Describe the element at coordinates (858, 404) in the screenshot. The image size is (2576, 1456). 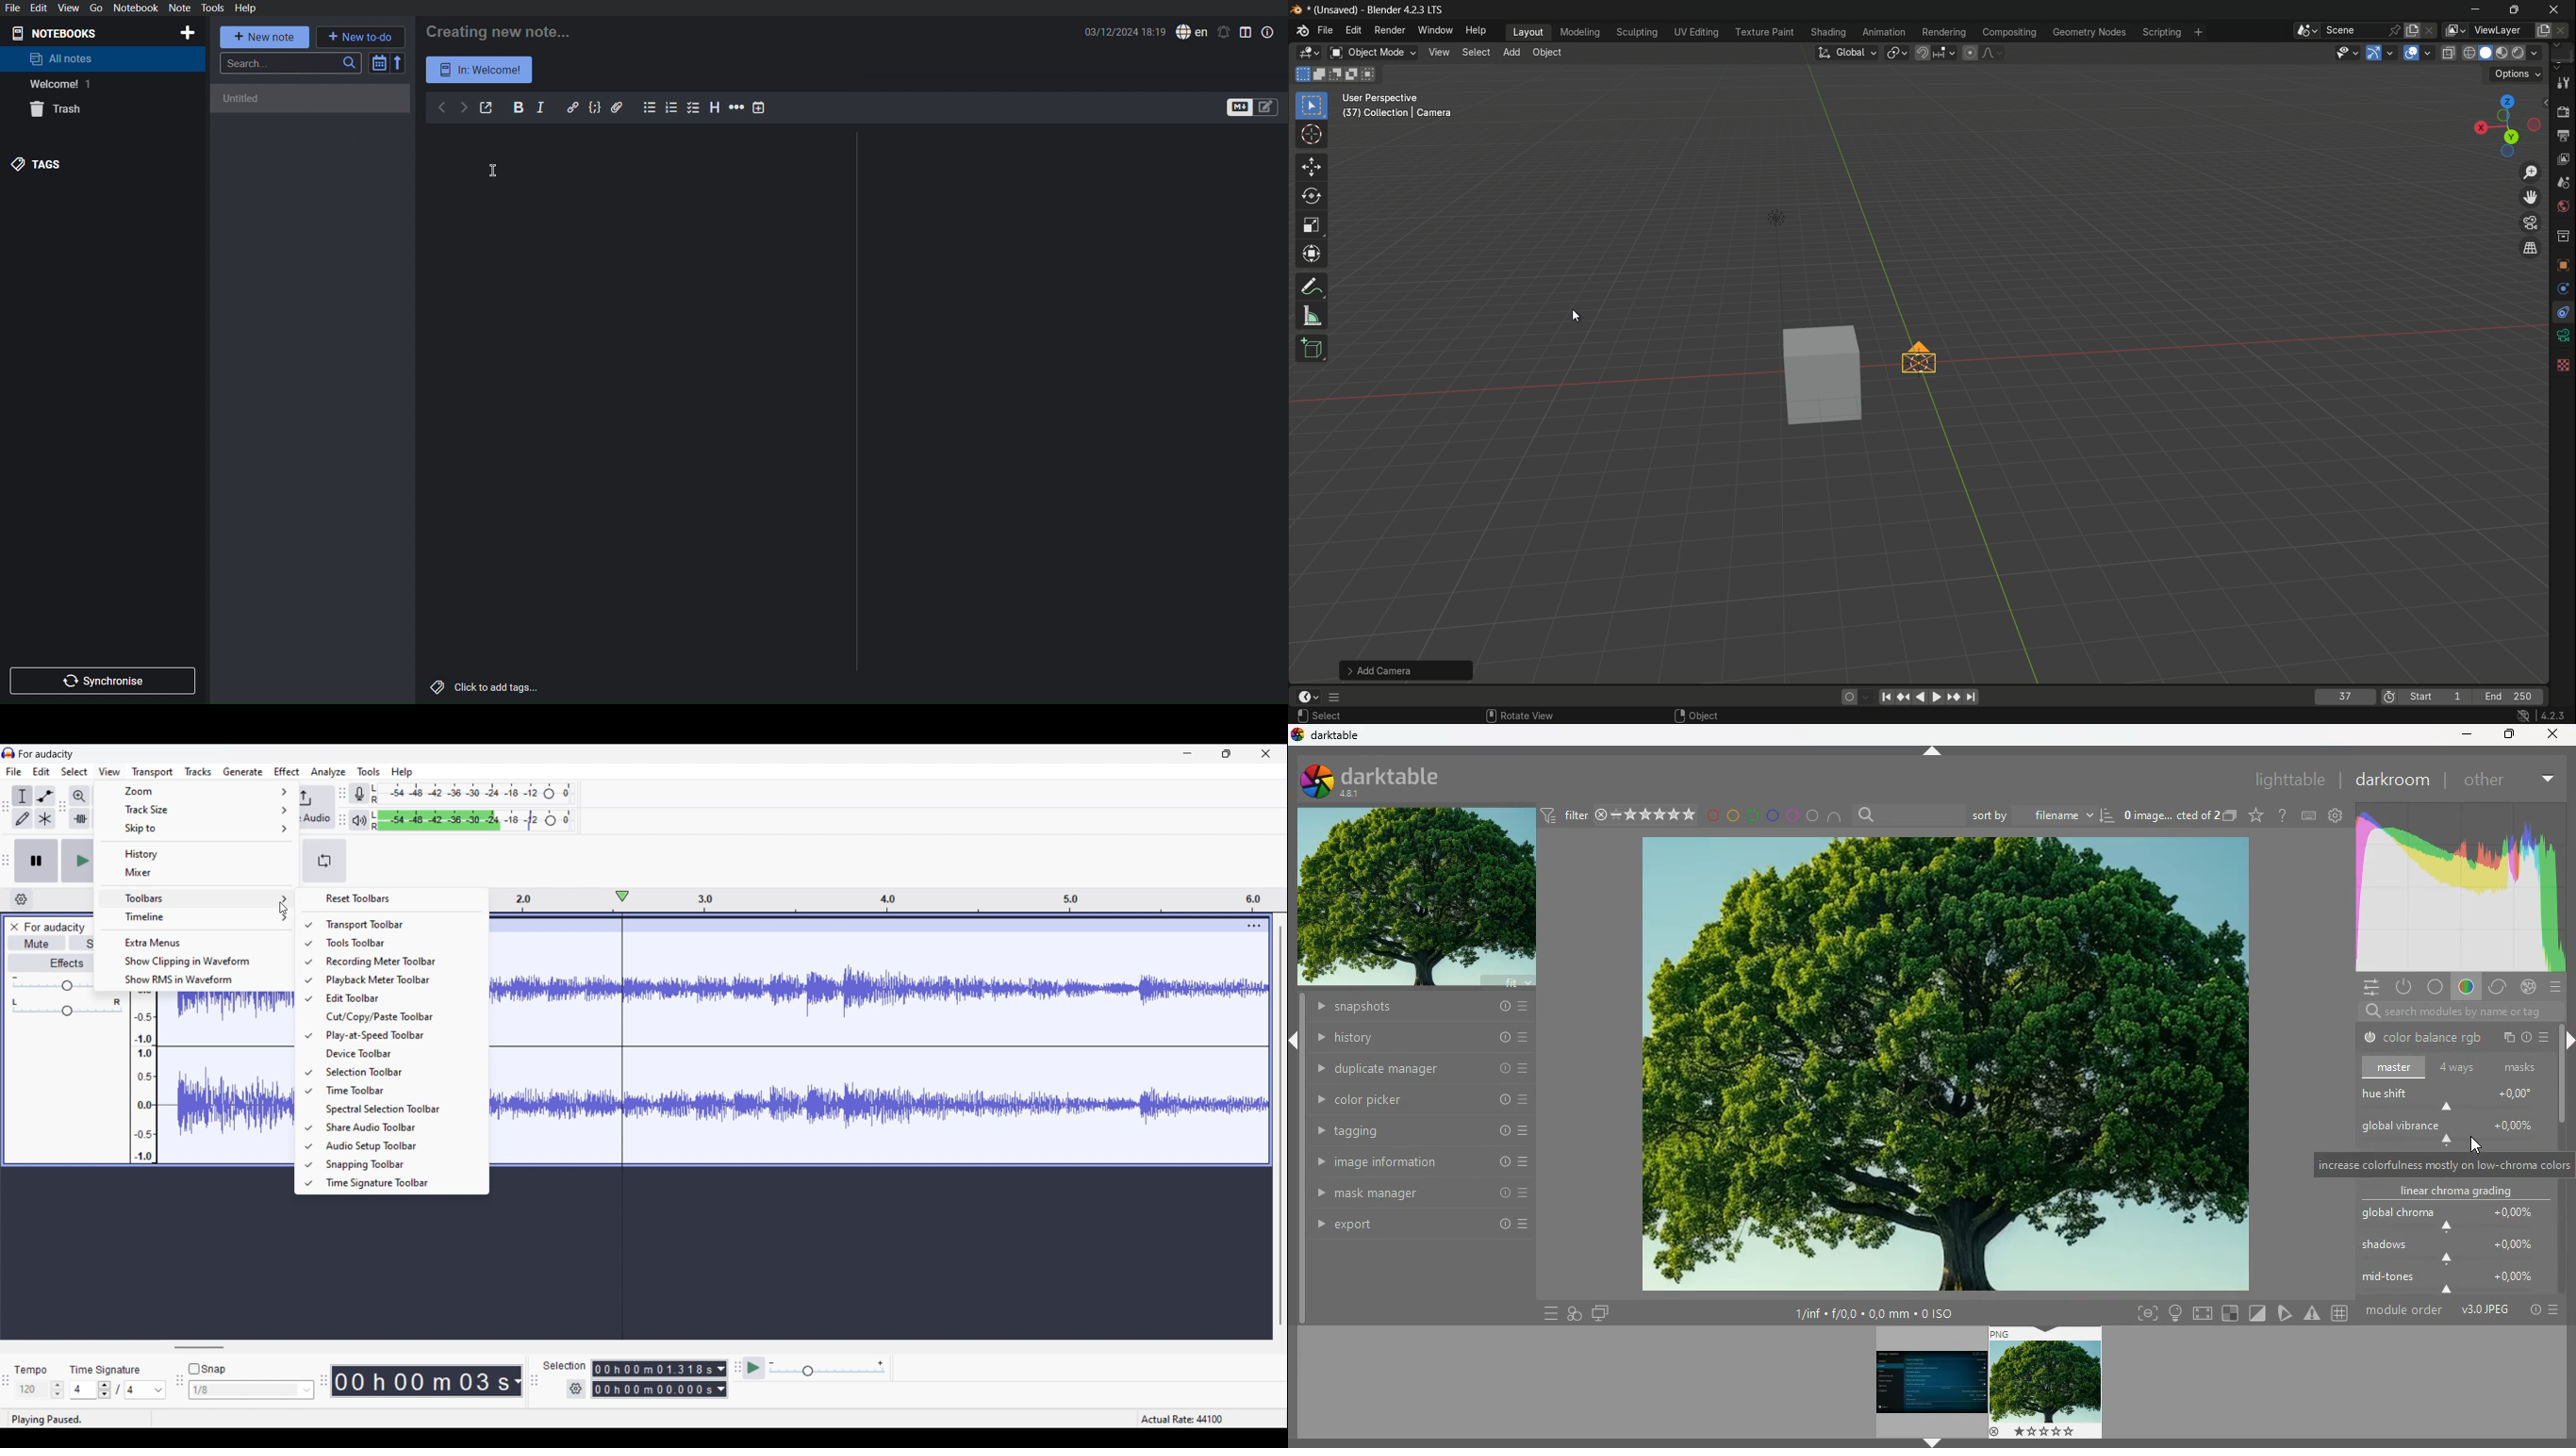
I see `Divider` at that location.